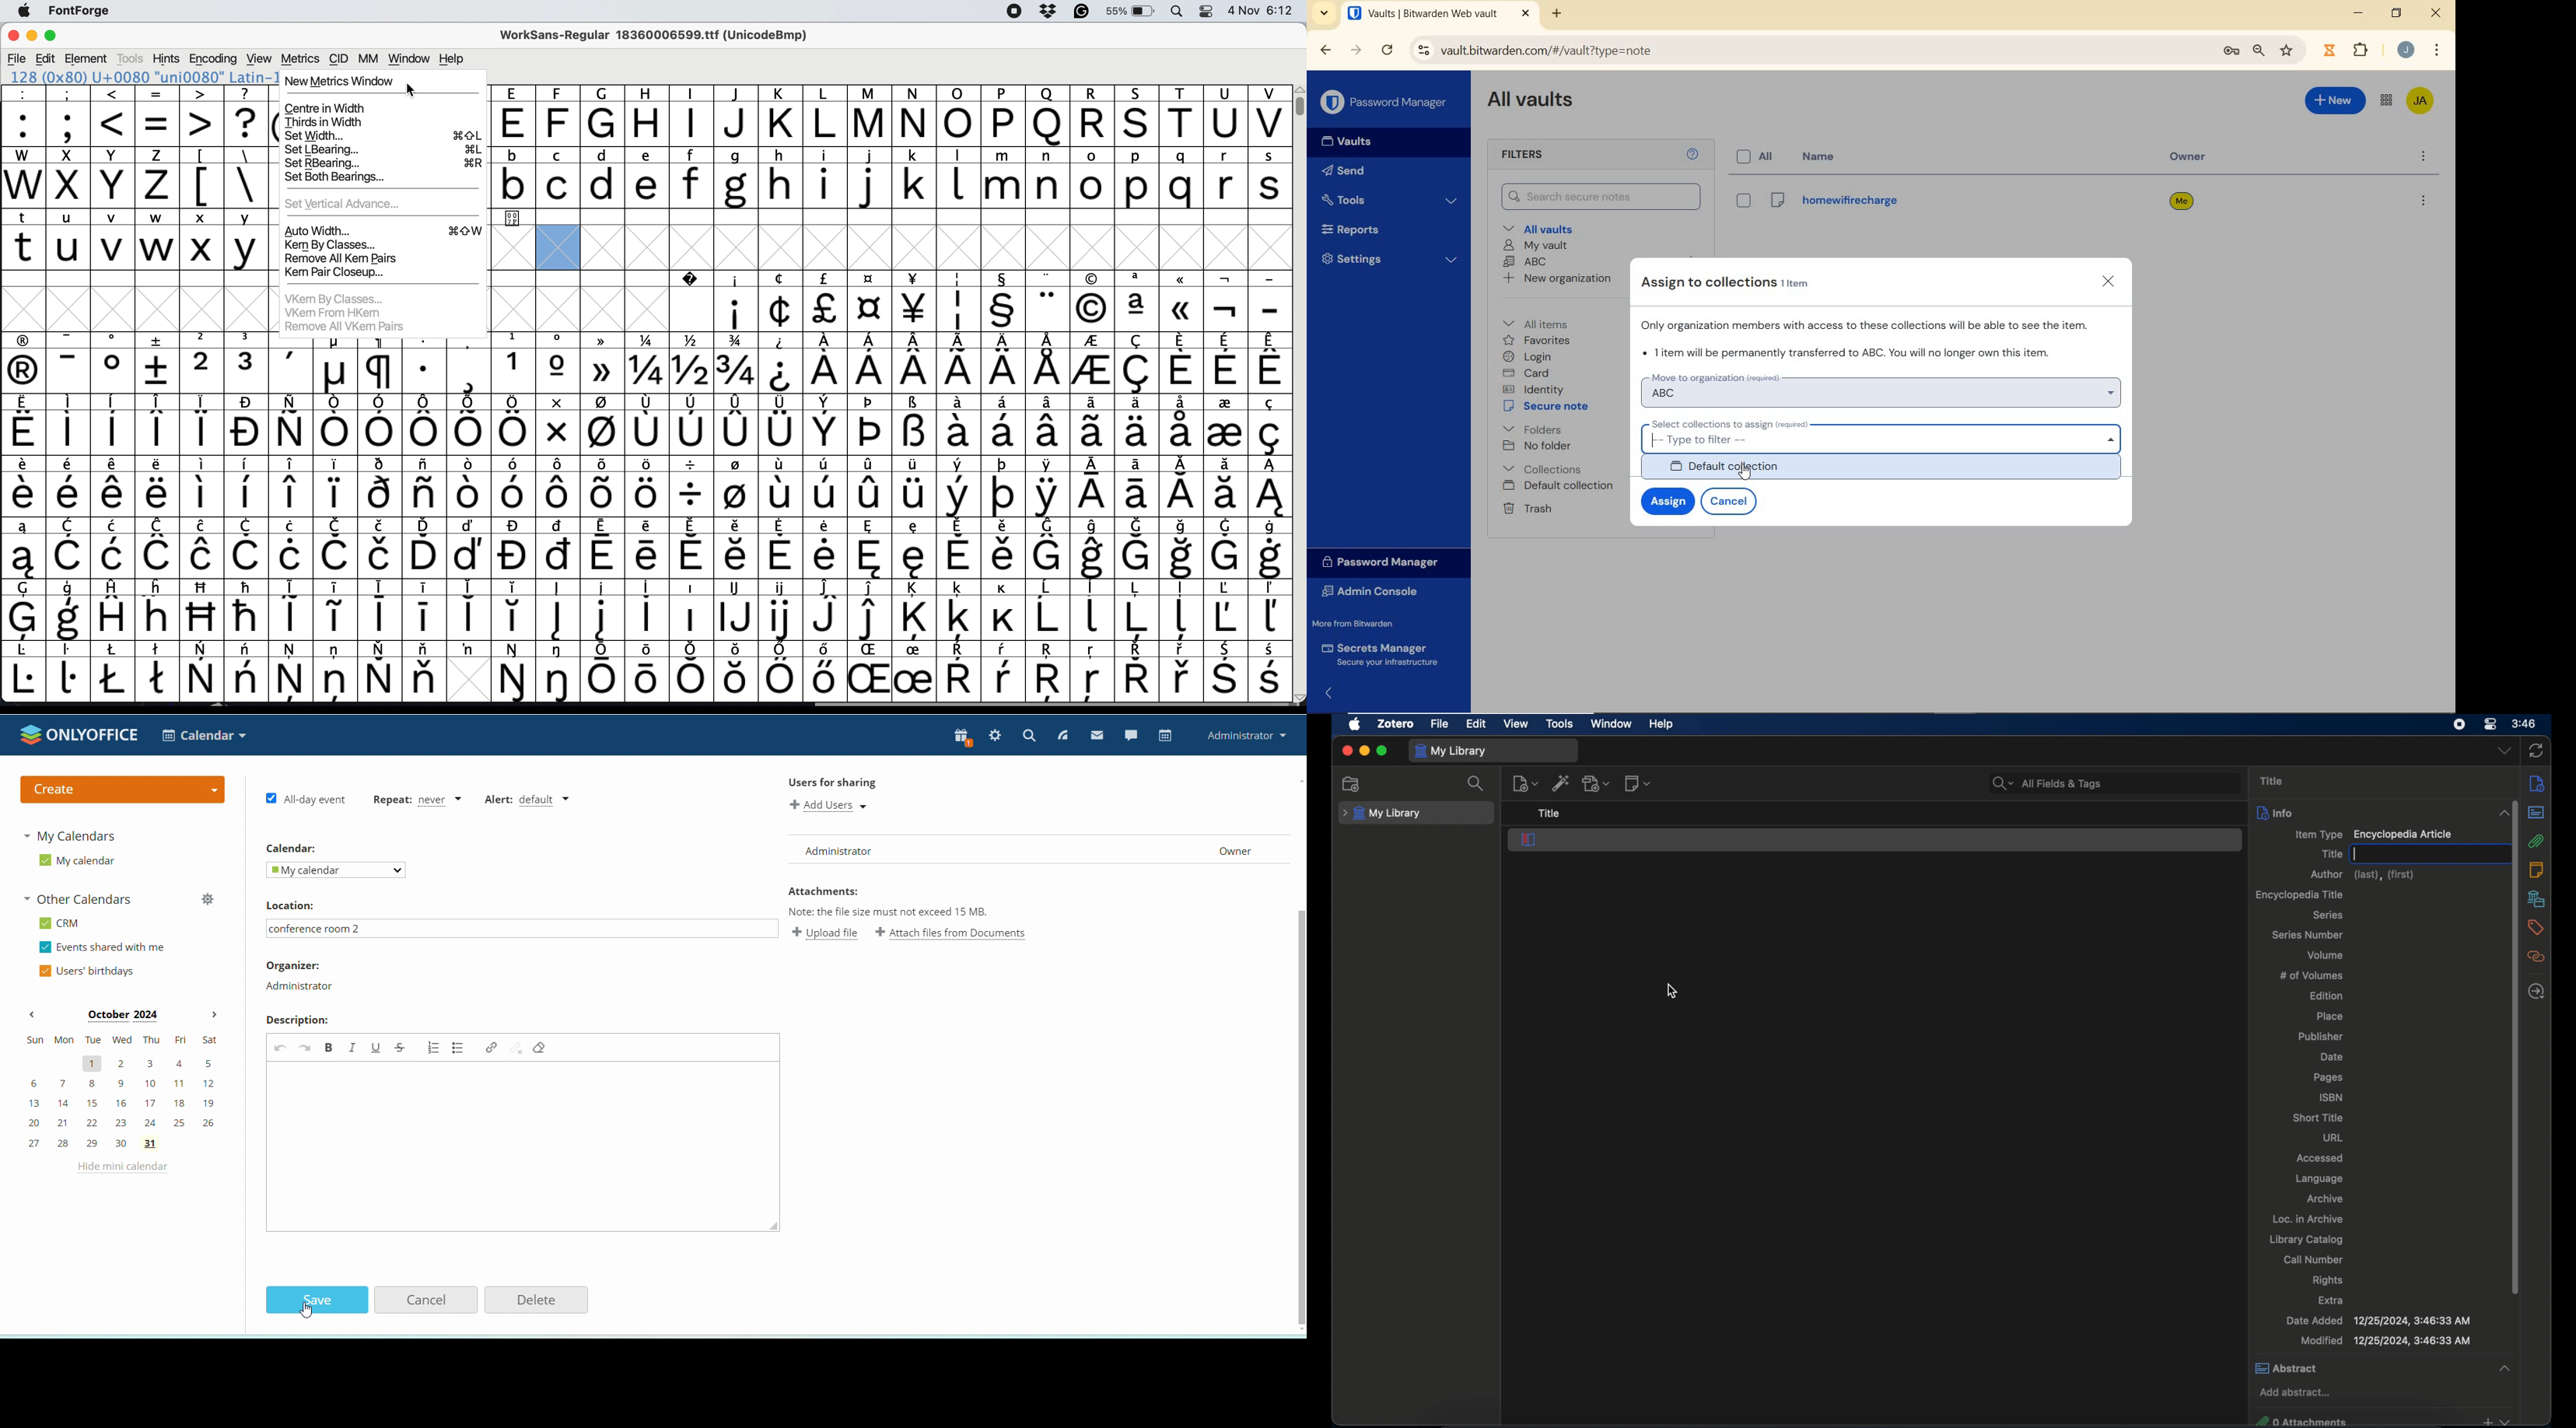  Describe the element at coordinates (1397, 723) in the screenshot. I see `zotero` at that location.